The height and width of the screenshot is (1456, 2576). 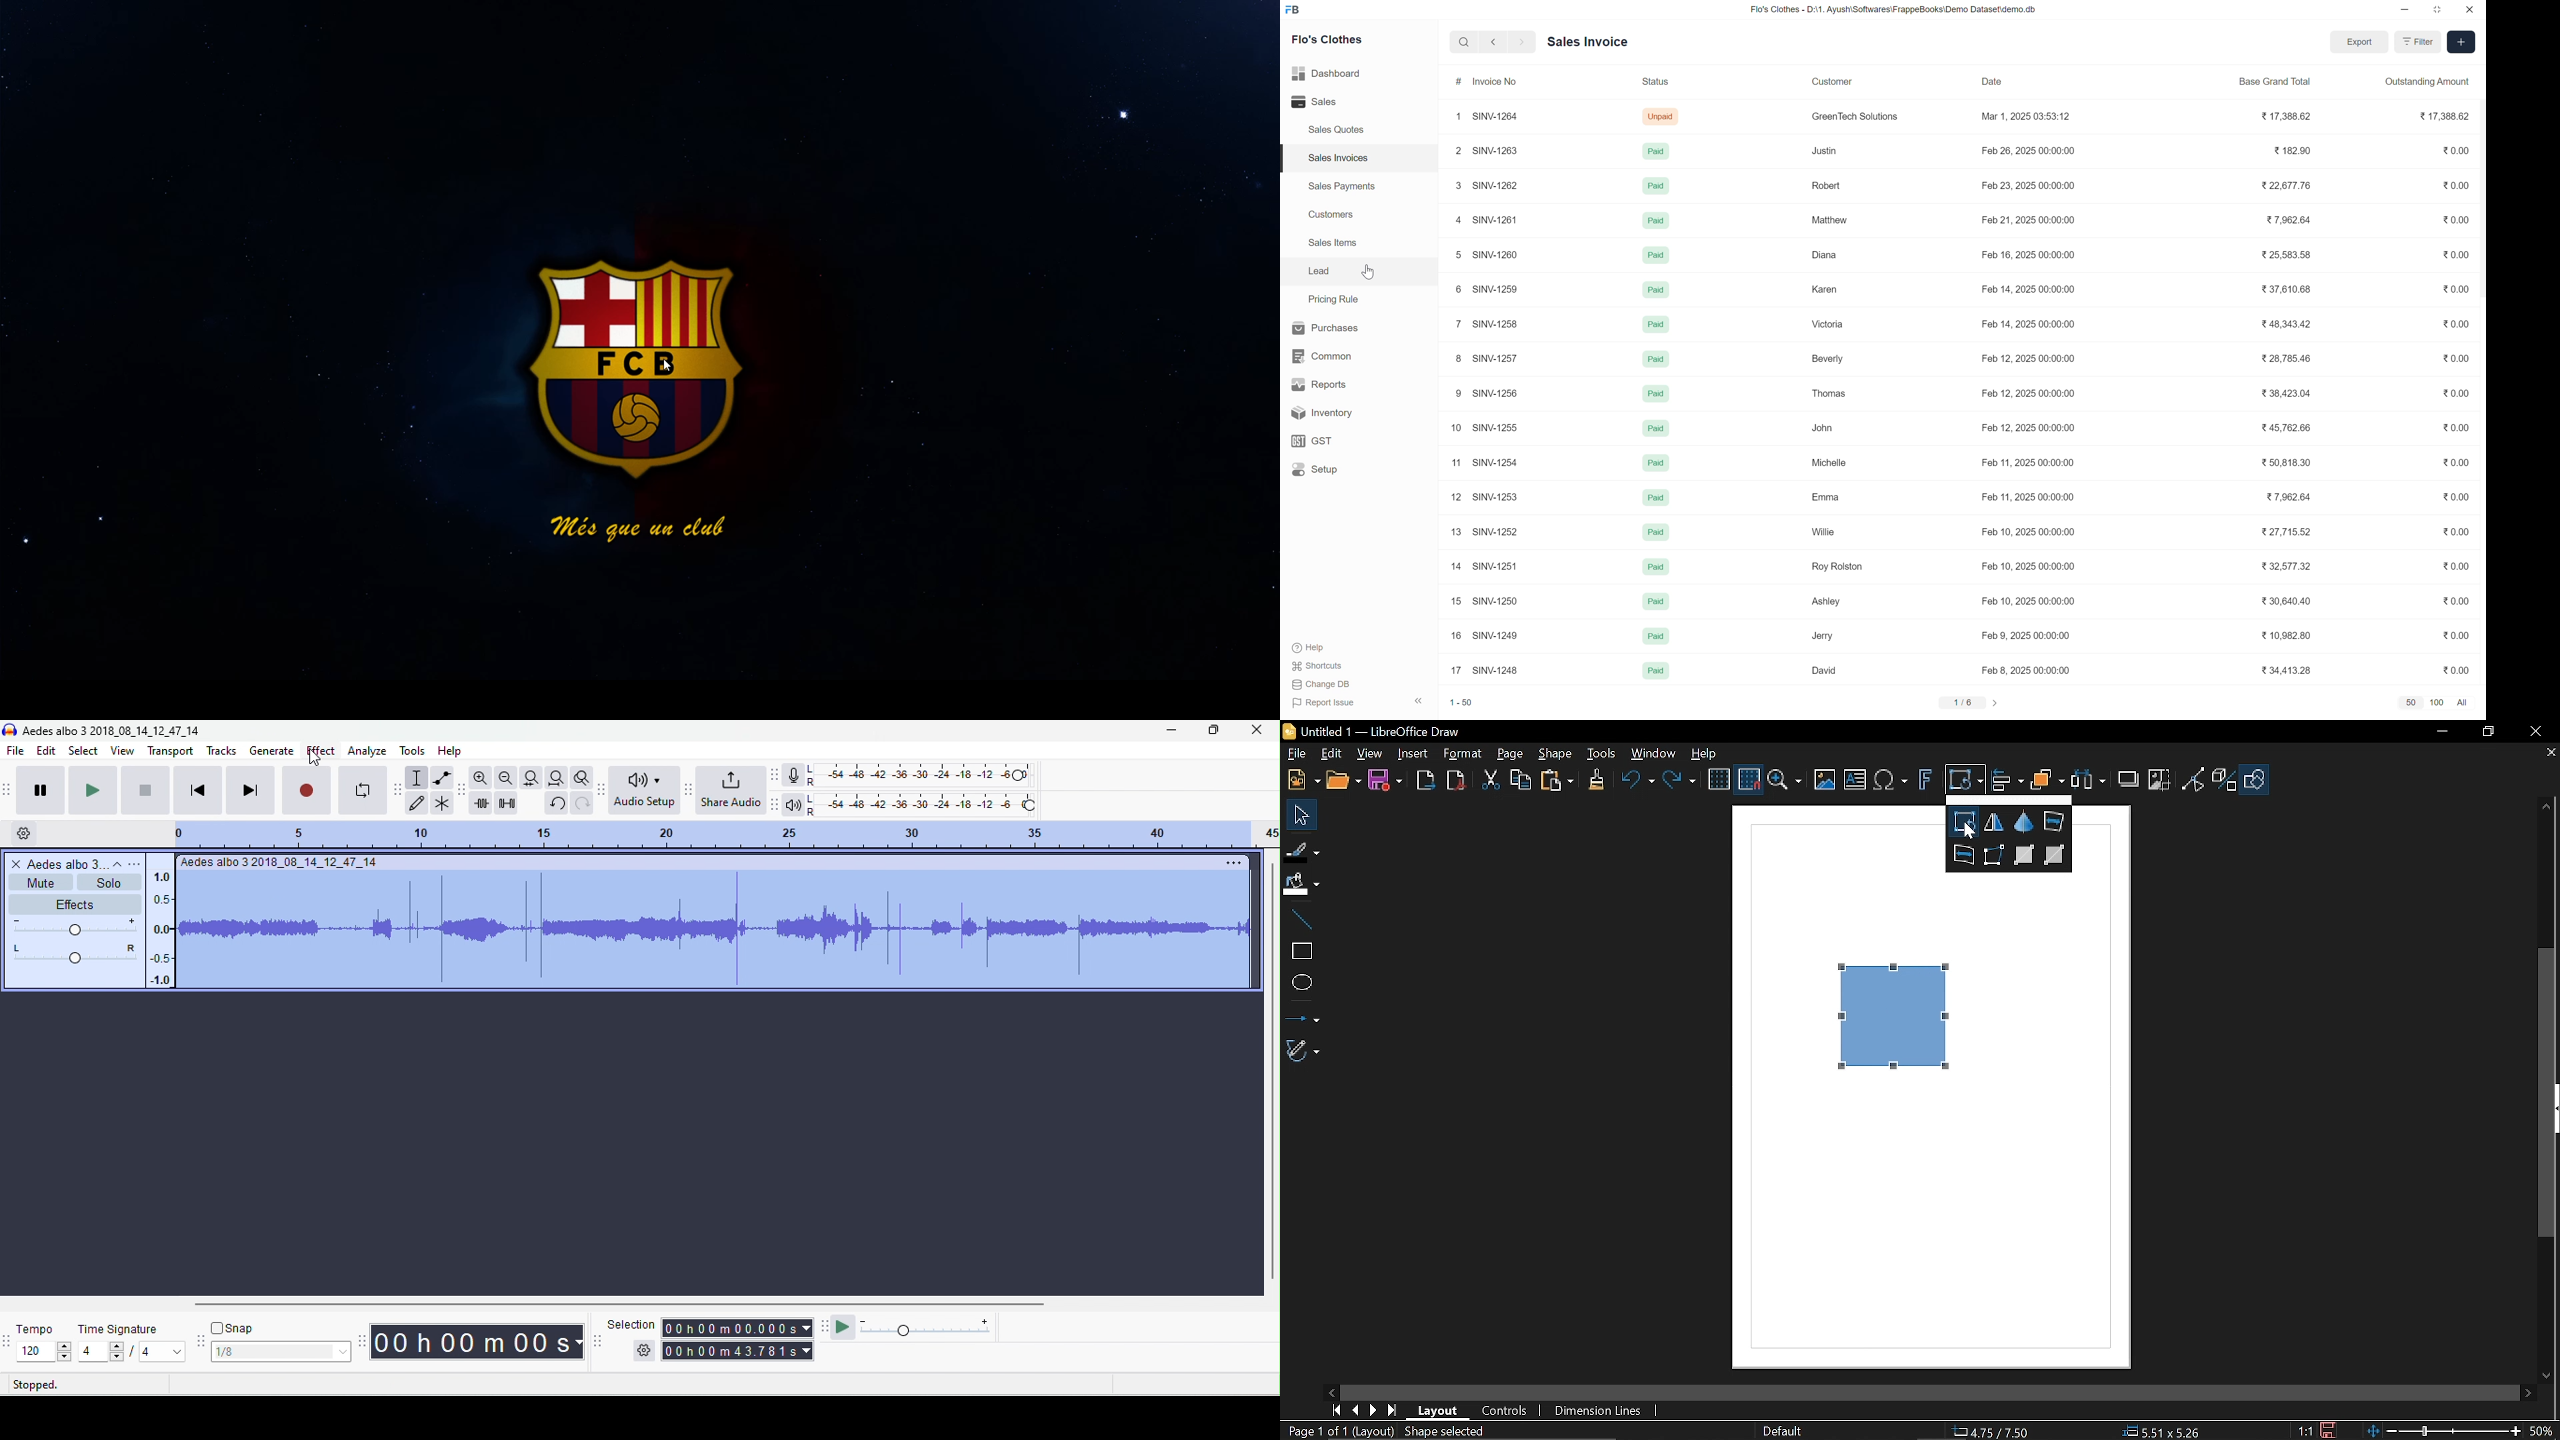 I want to click on Justin, so click(x=1823, y=151).